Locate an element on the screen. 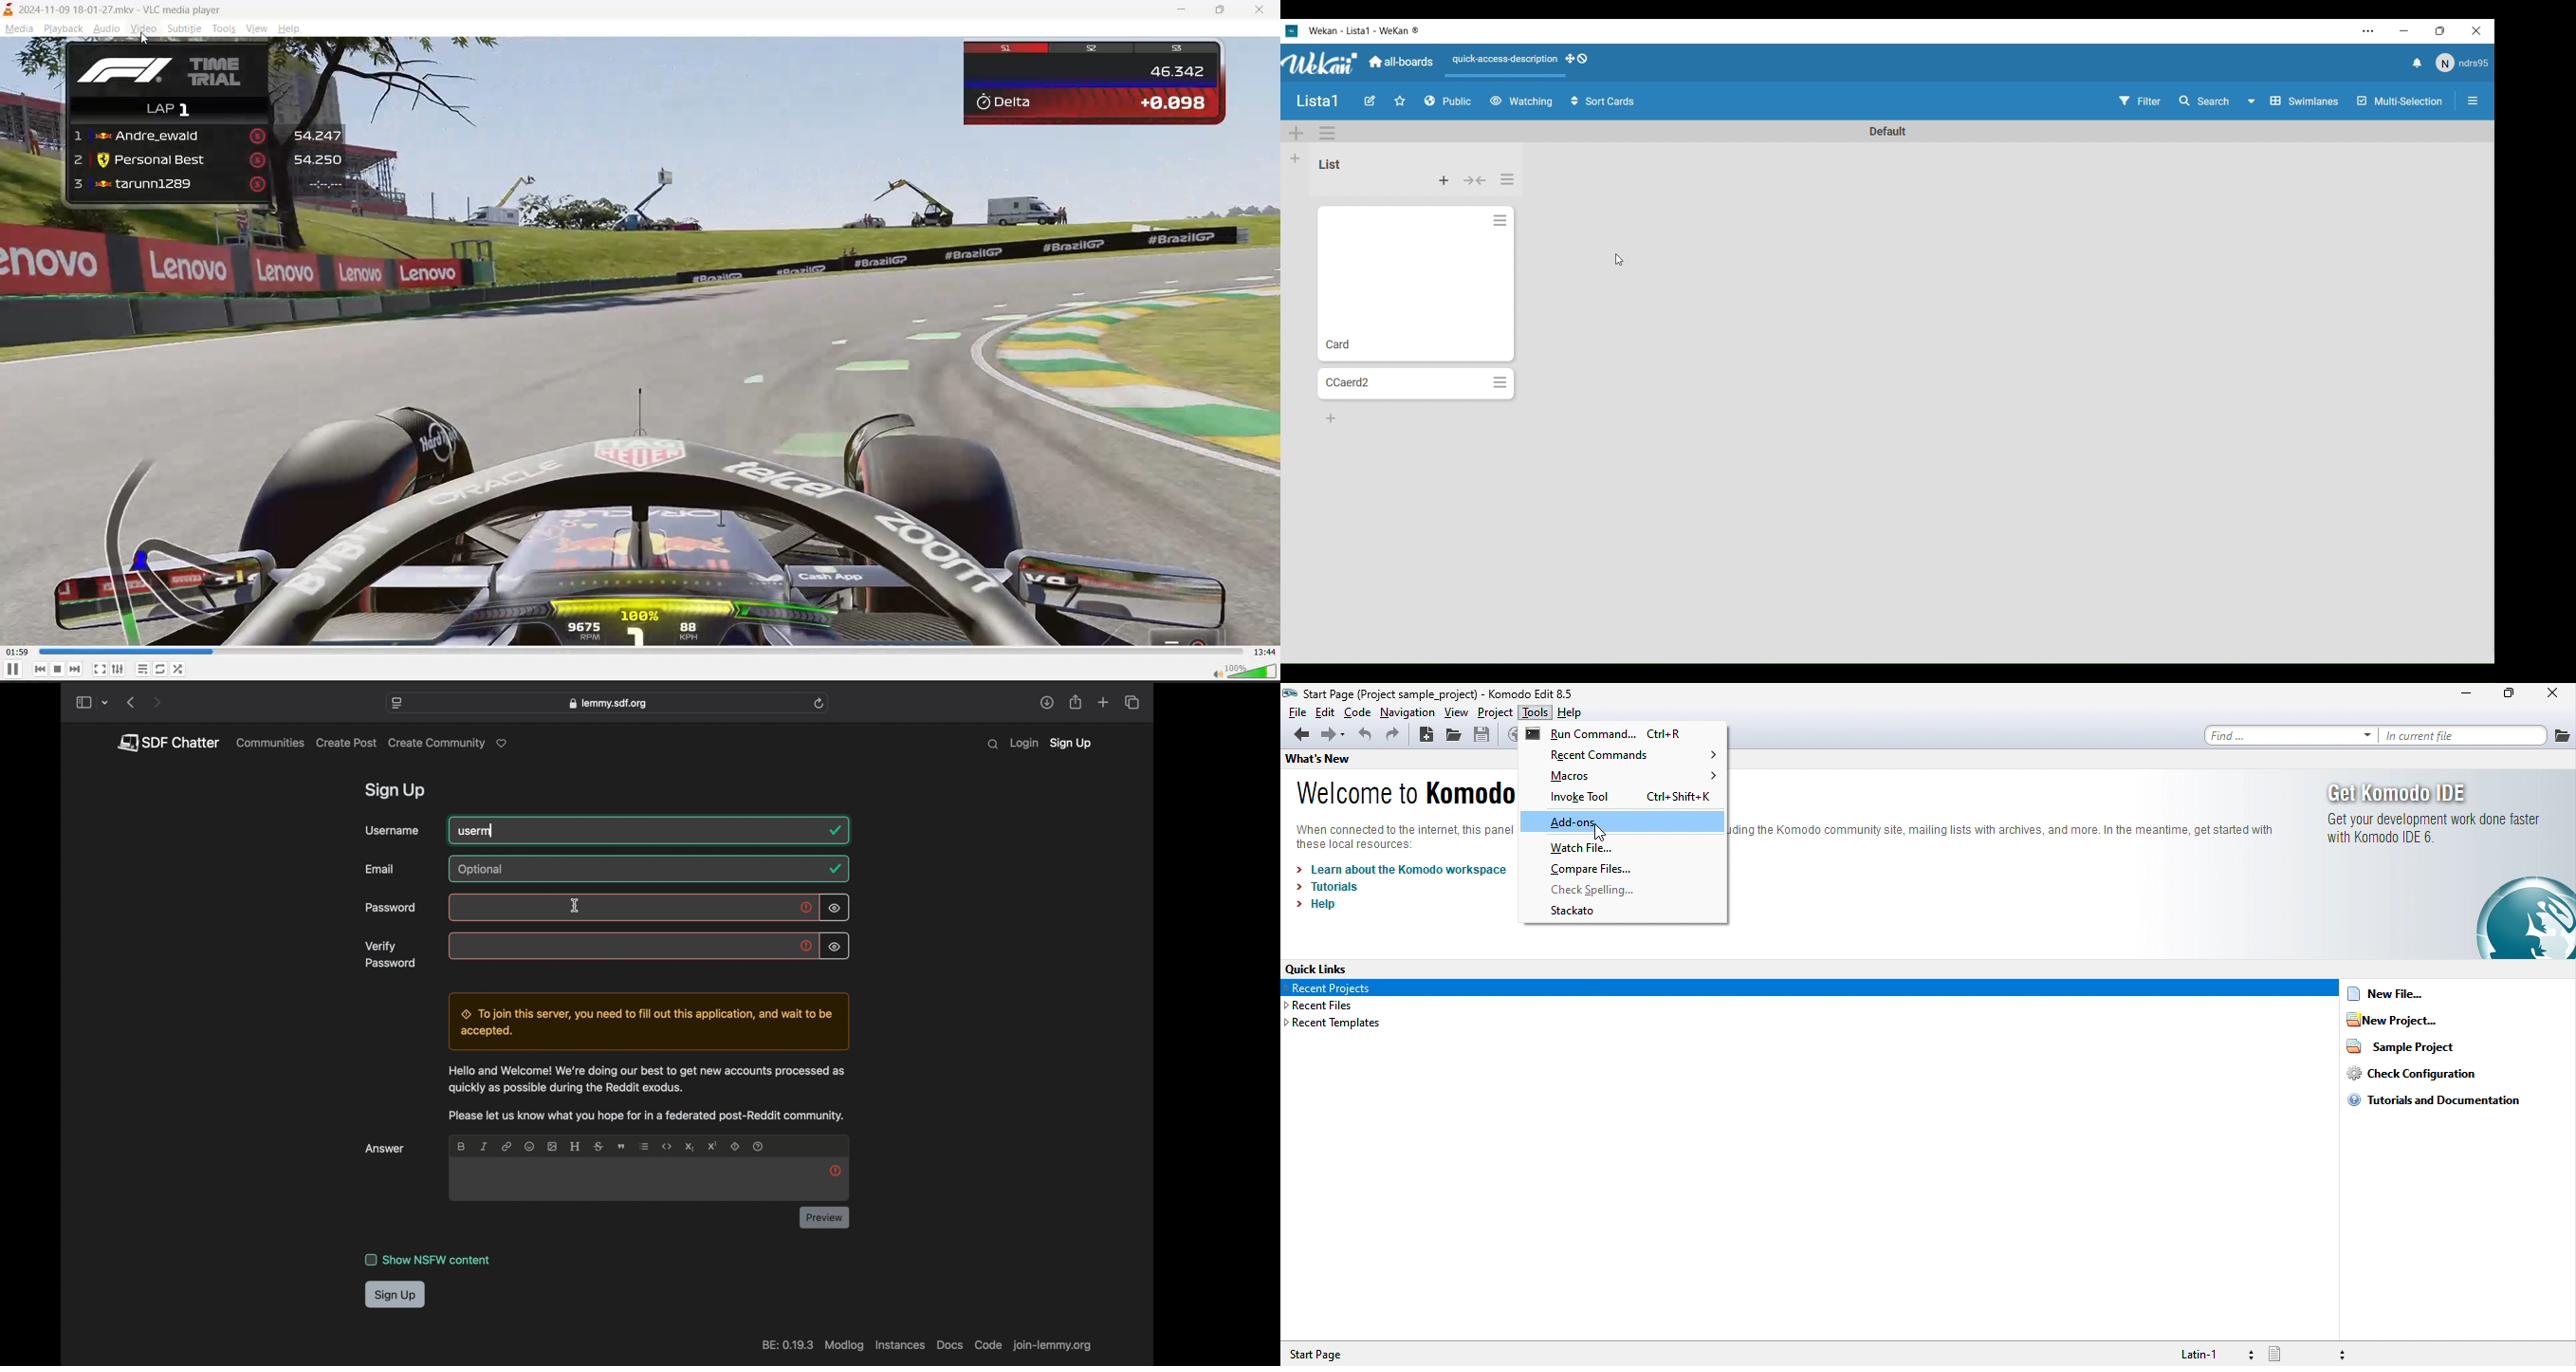 The width and height of the screenshot is (2576, 1372). Card actions is located at coordinates (1501, 383).